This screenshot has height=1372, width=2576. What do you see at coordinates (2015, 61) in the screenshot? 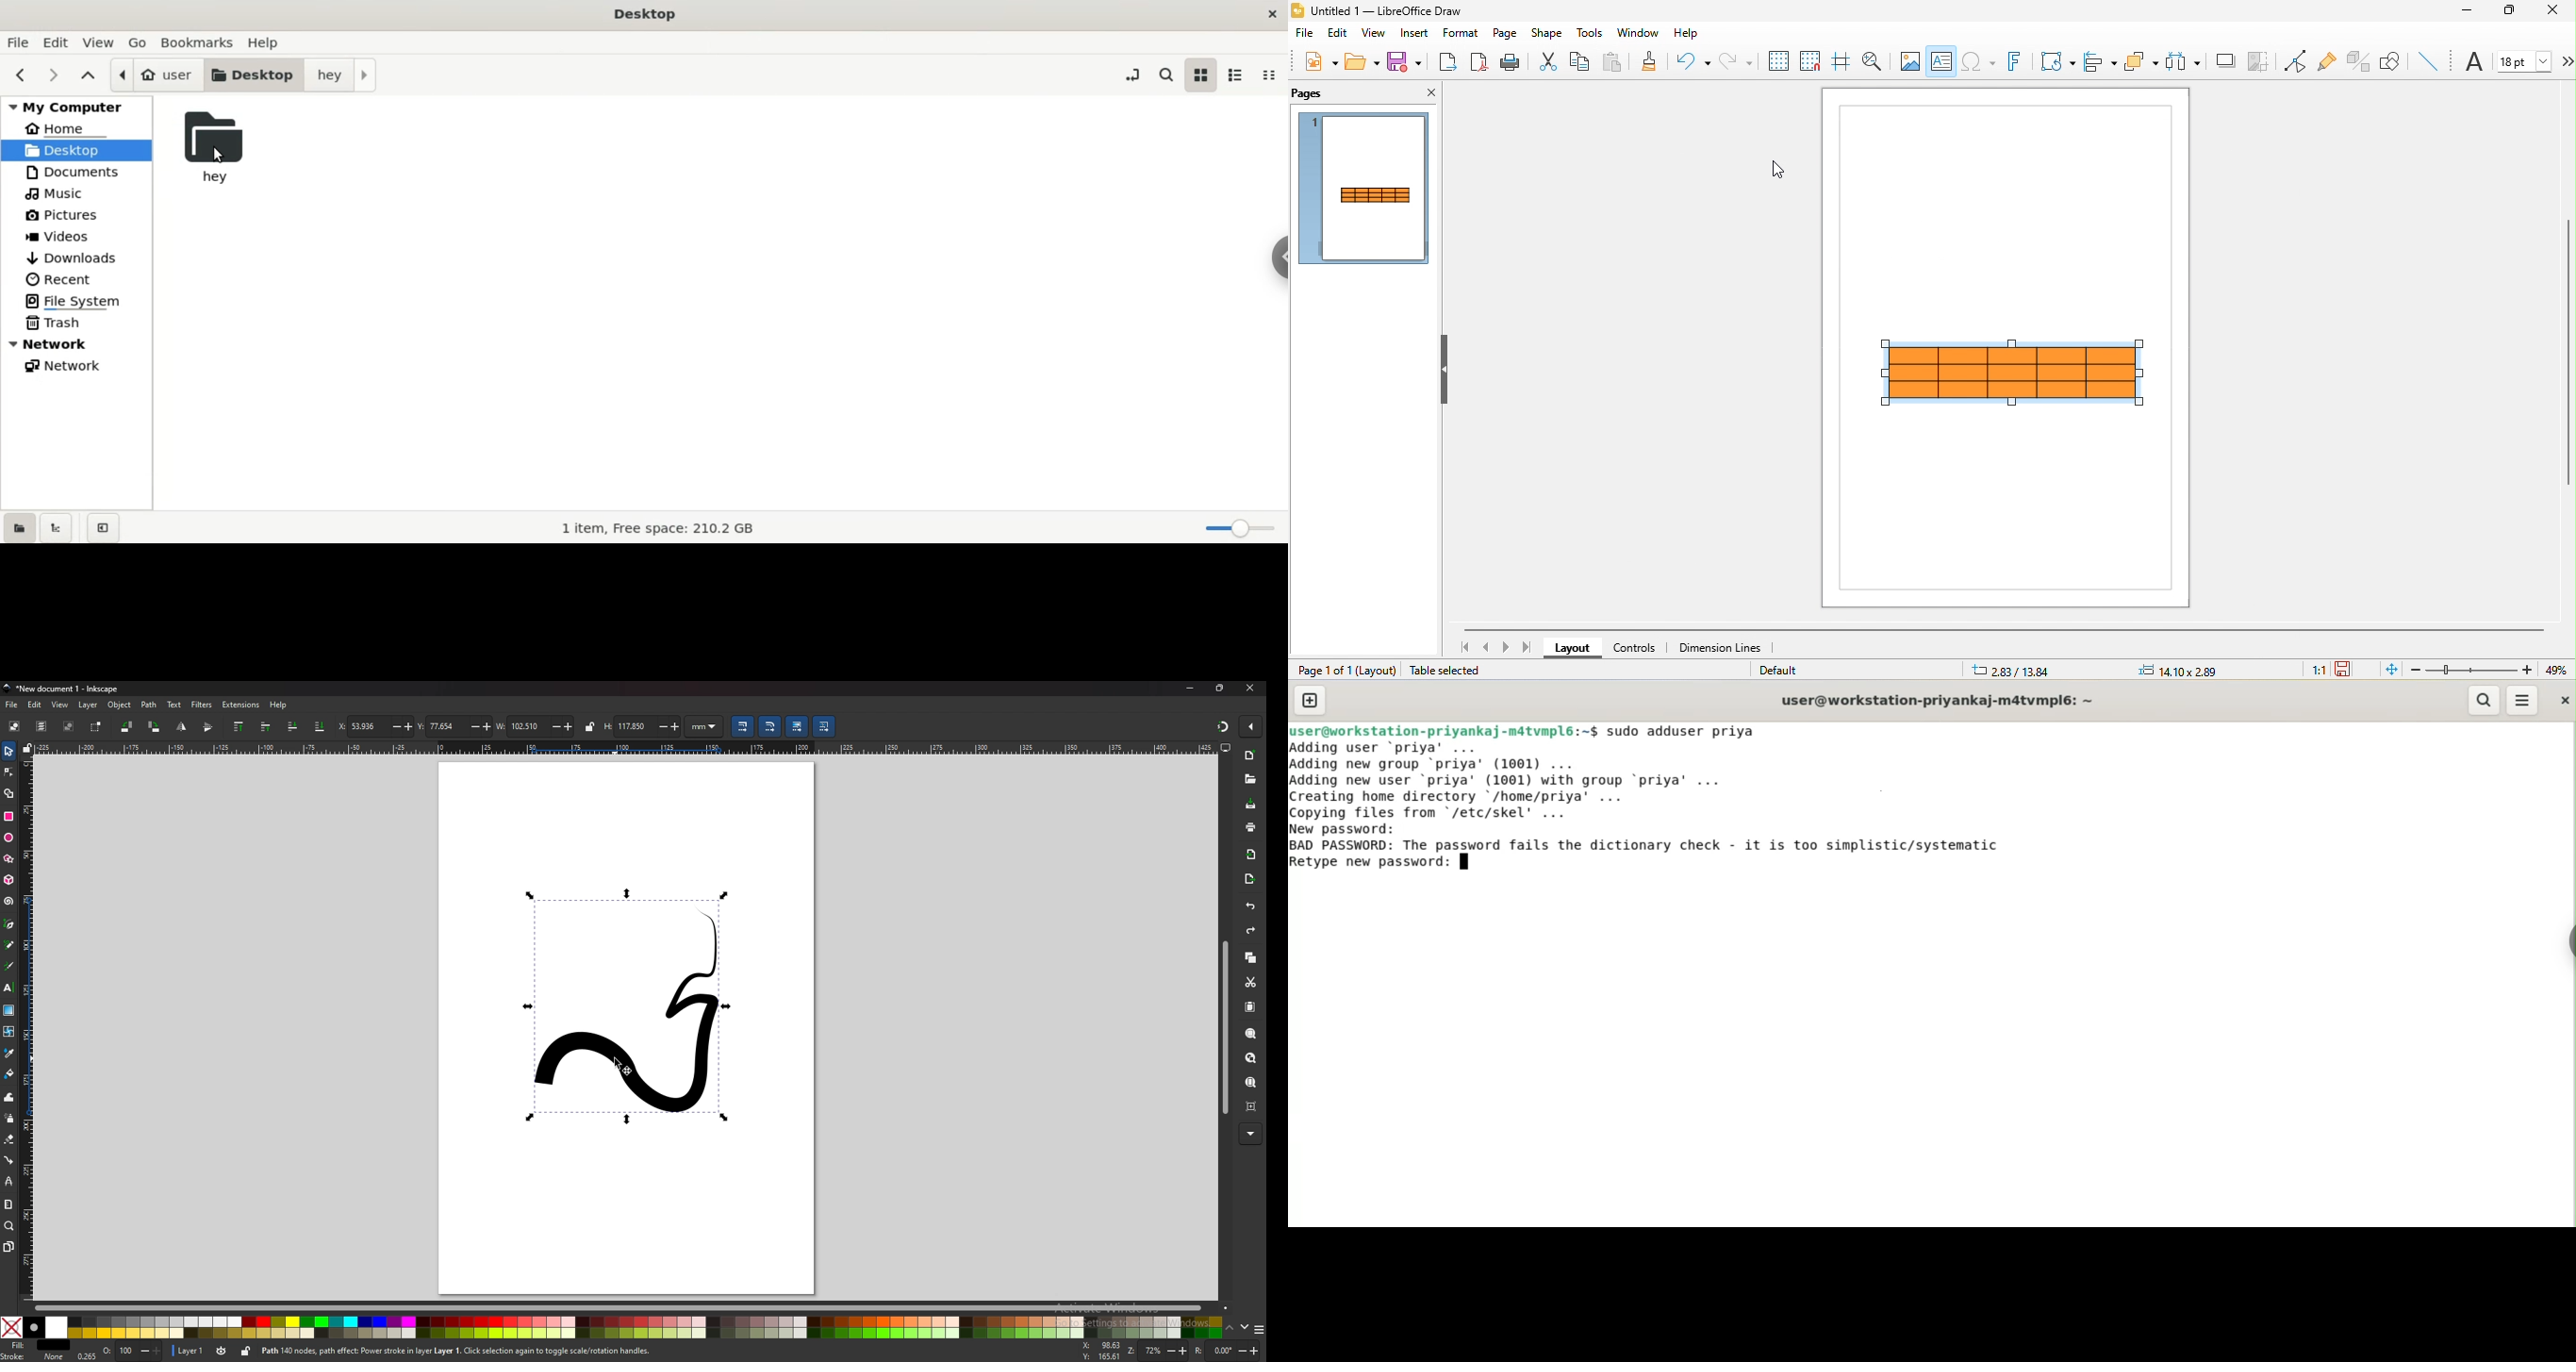
I see `fontwork text ` at bounding box center [2015, 61].